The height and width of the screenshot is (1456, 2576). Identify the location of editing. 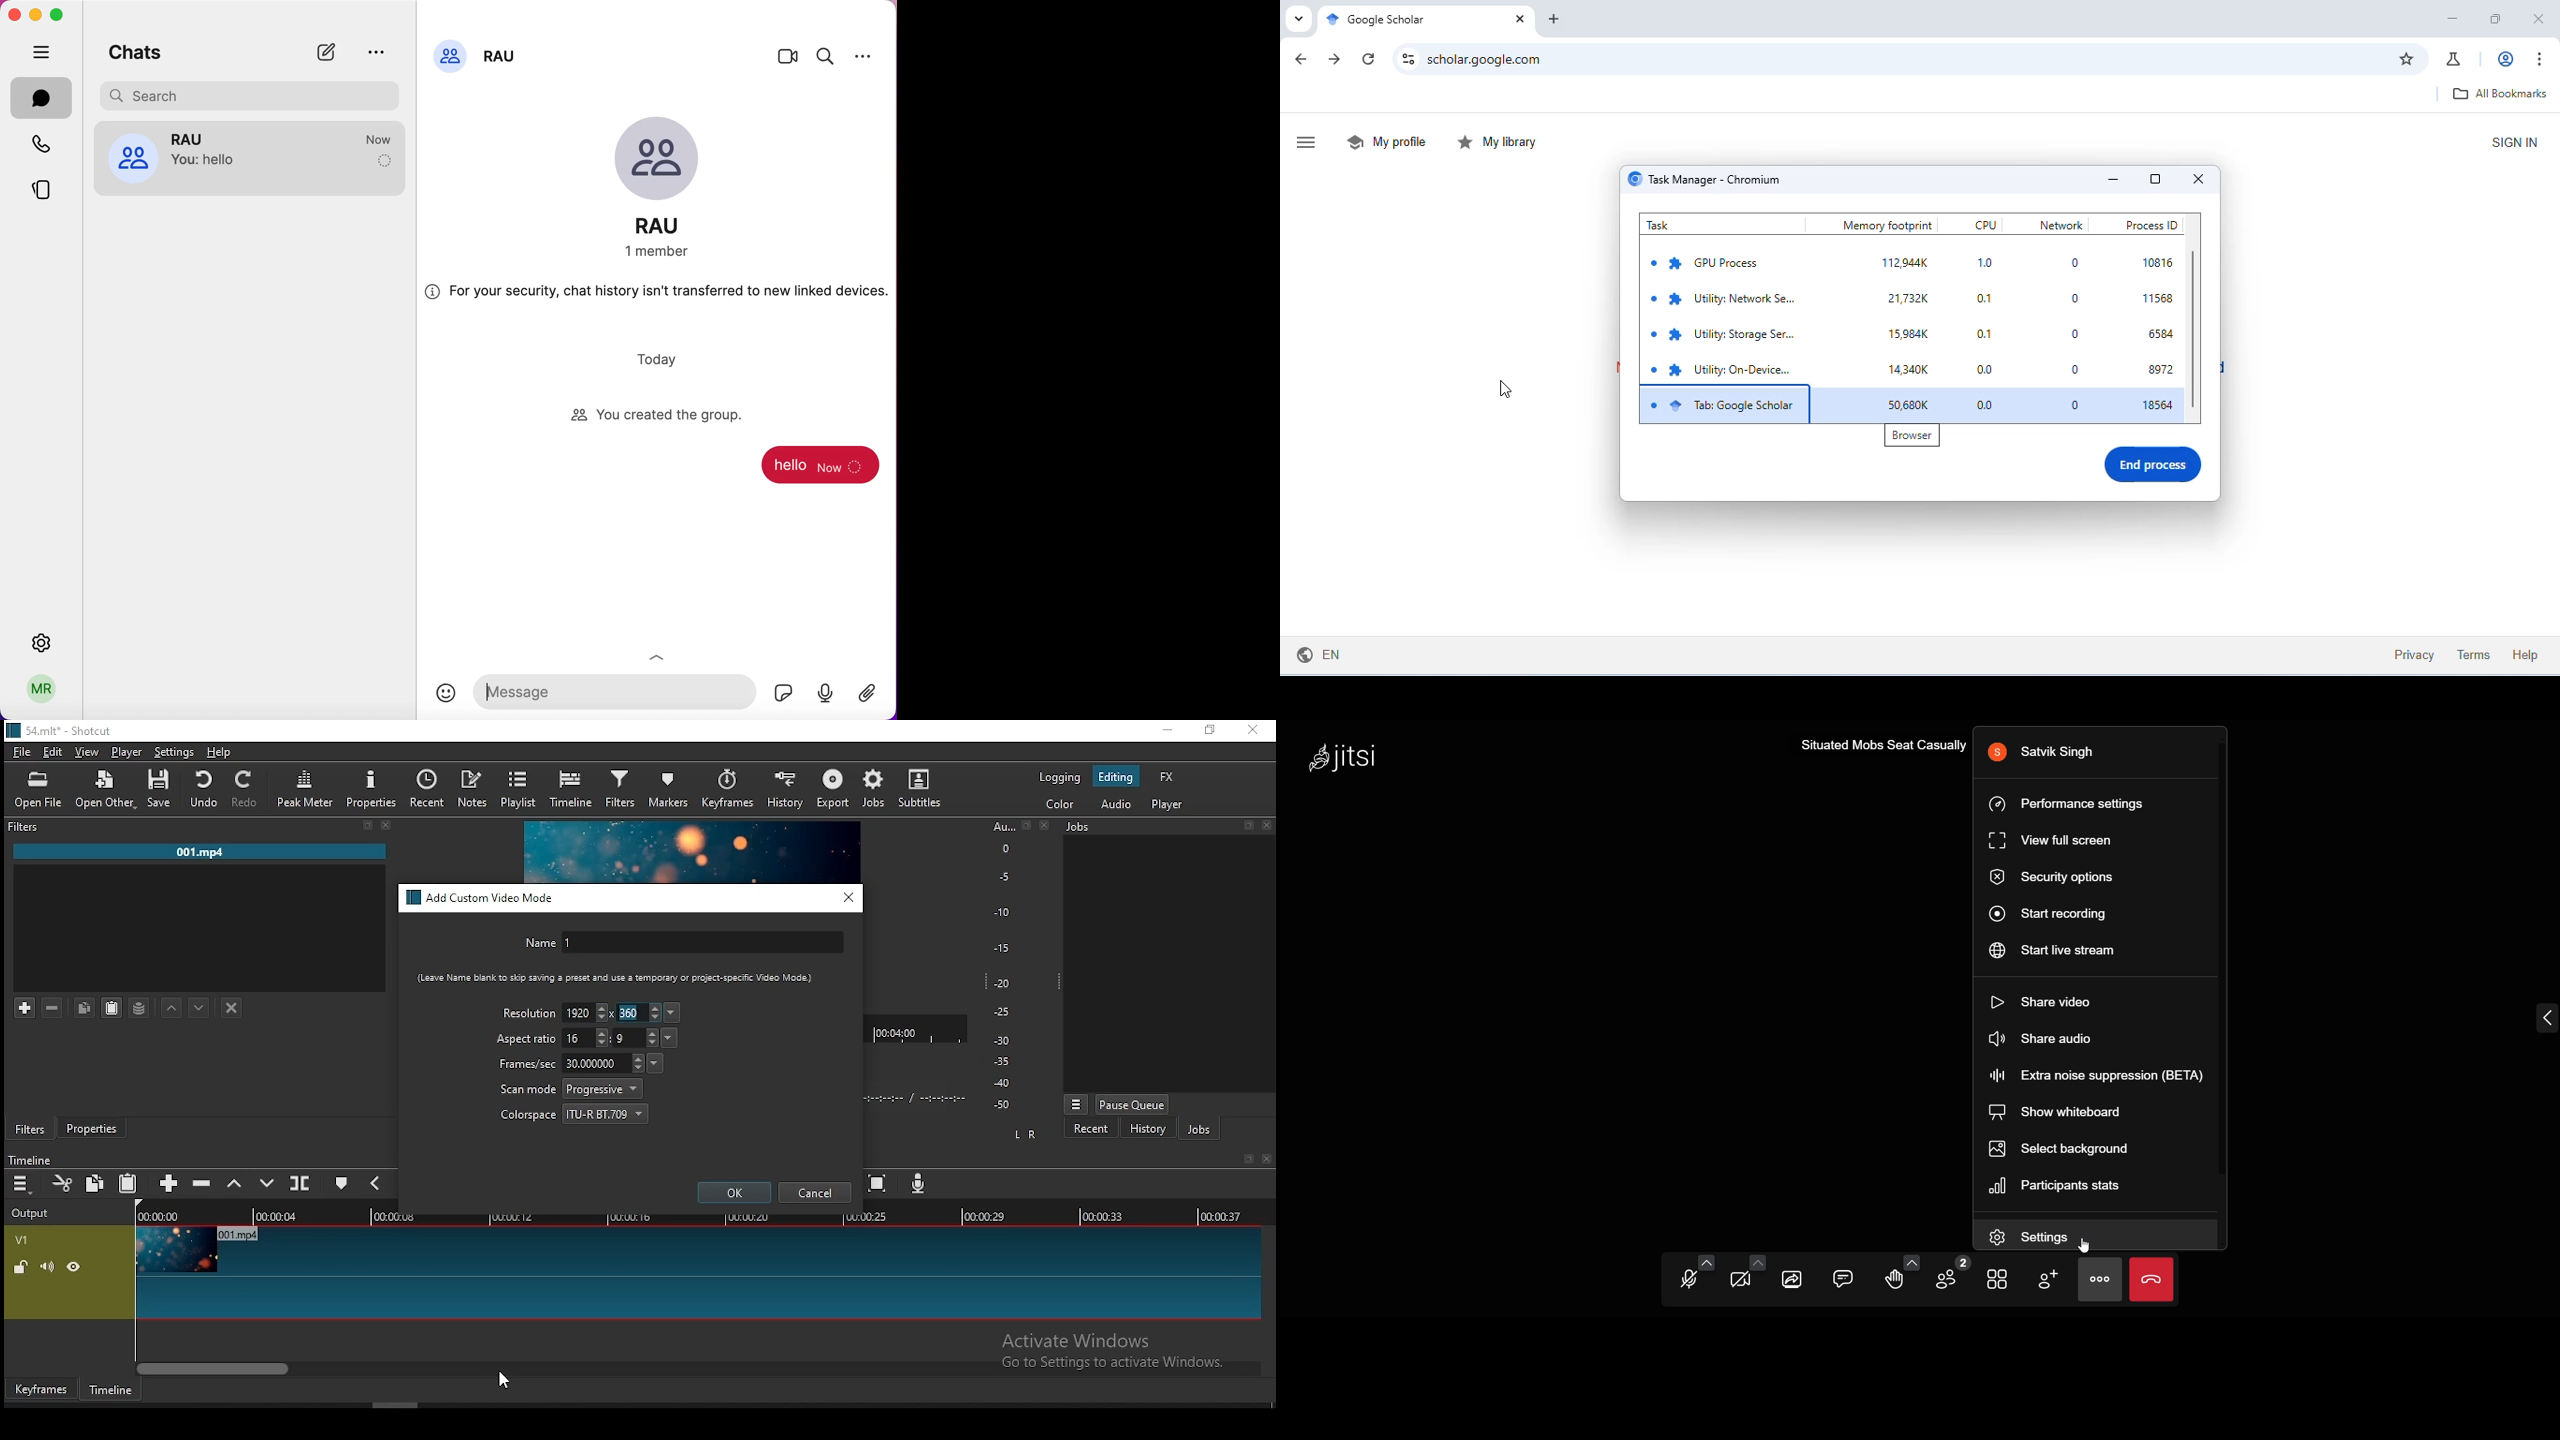
(1116, 777).